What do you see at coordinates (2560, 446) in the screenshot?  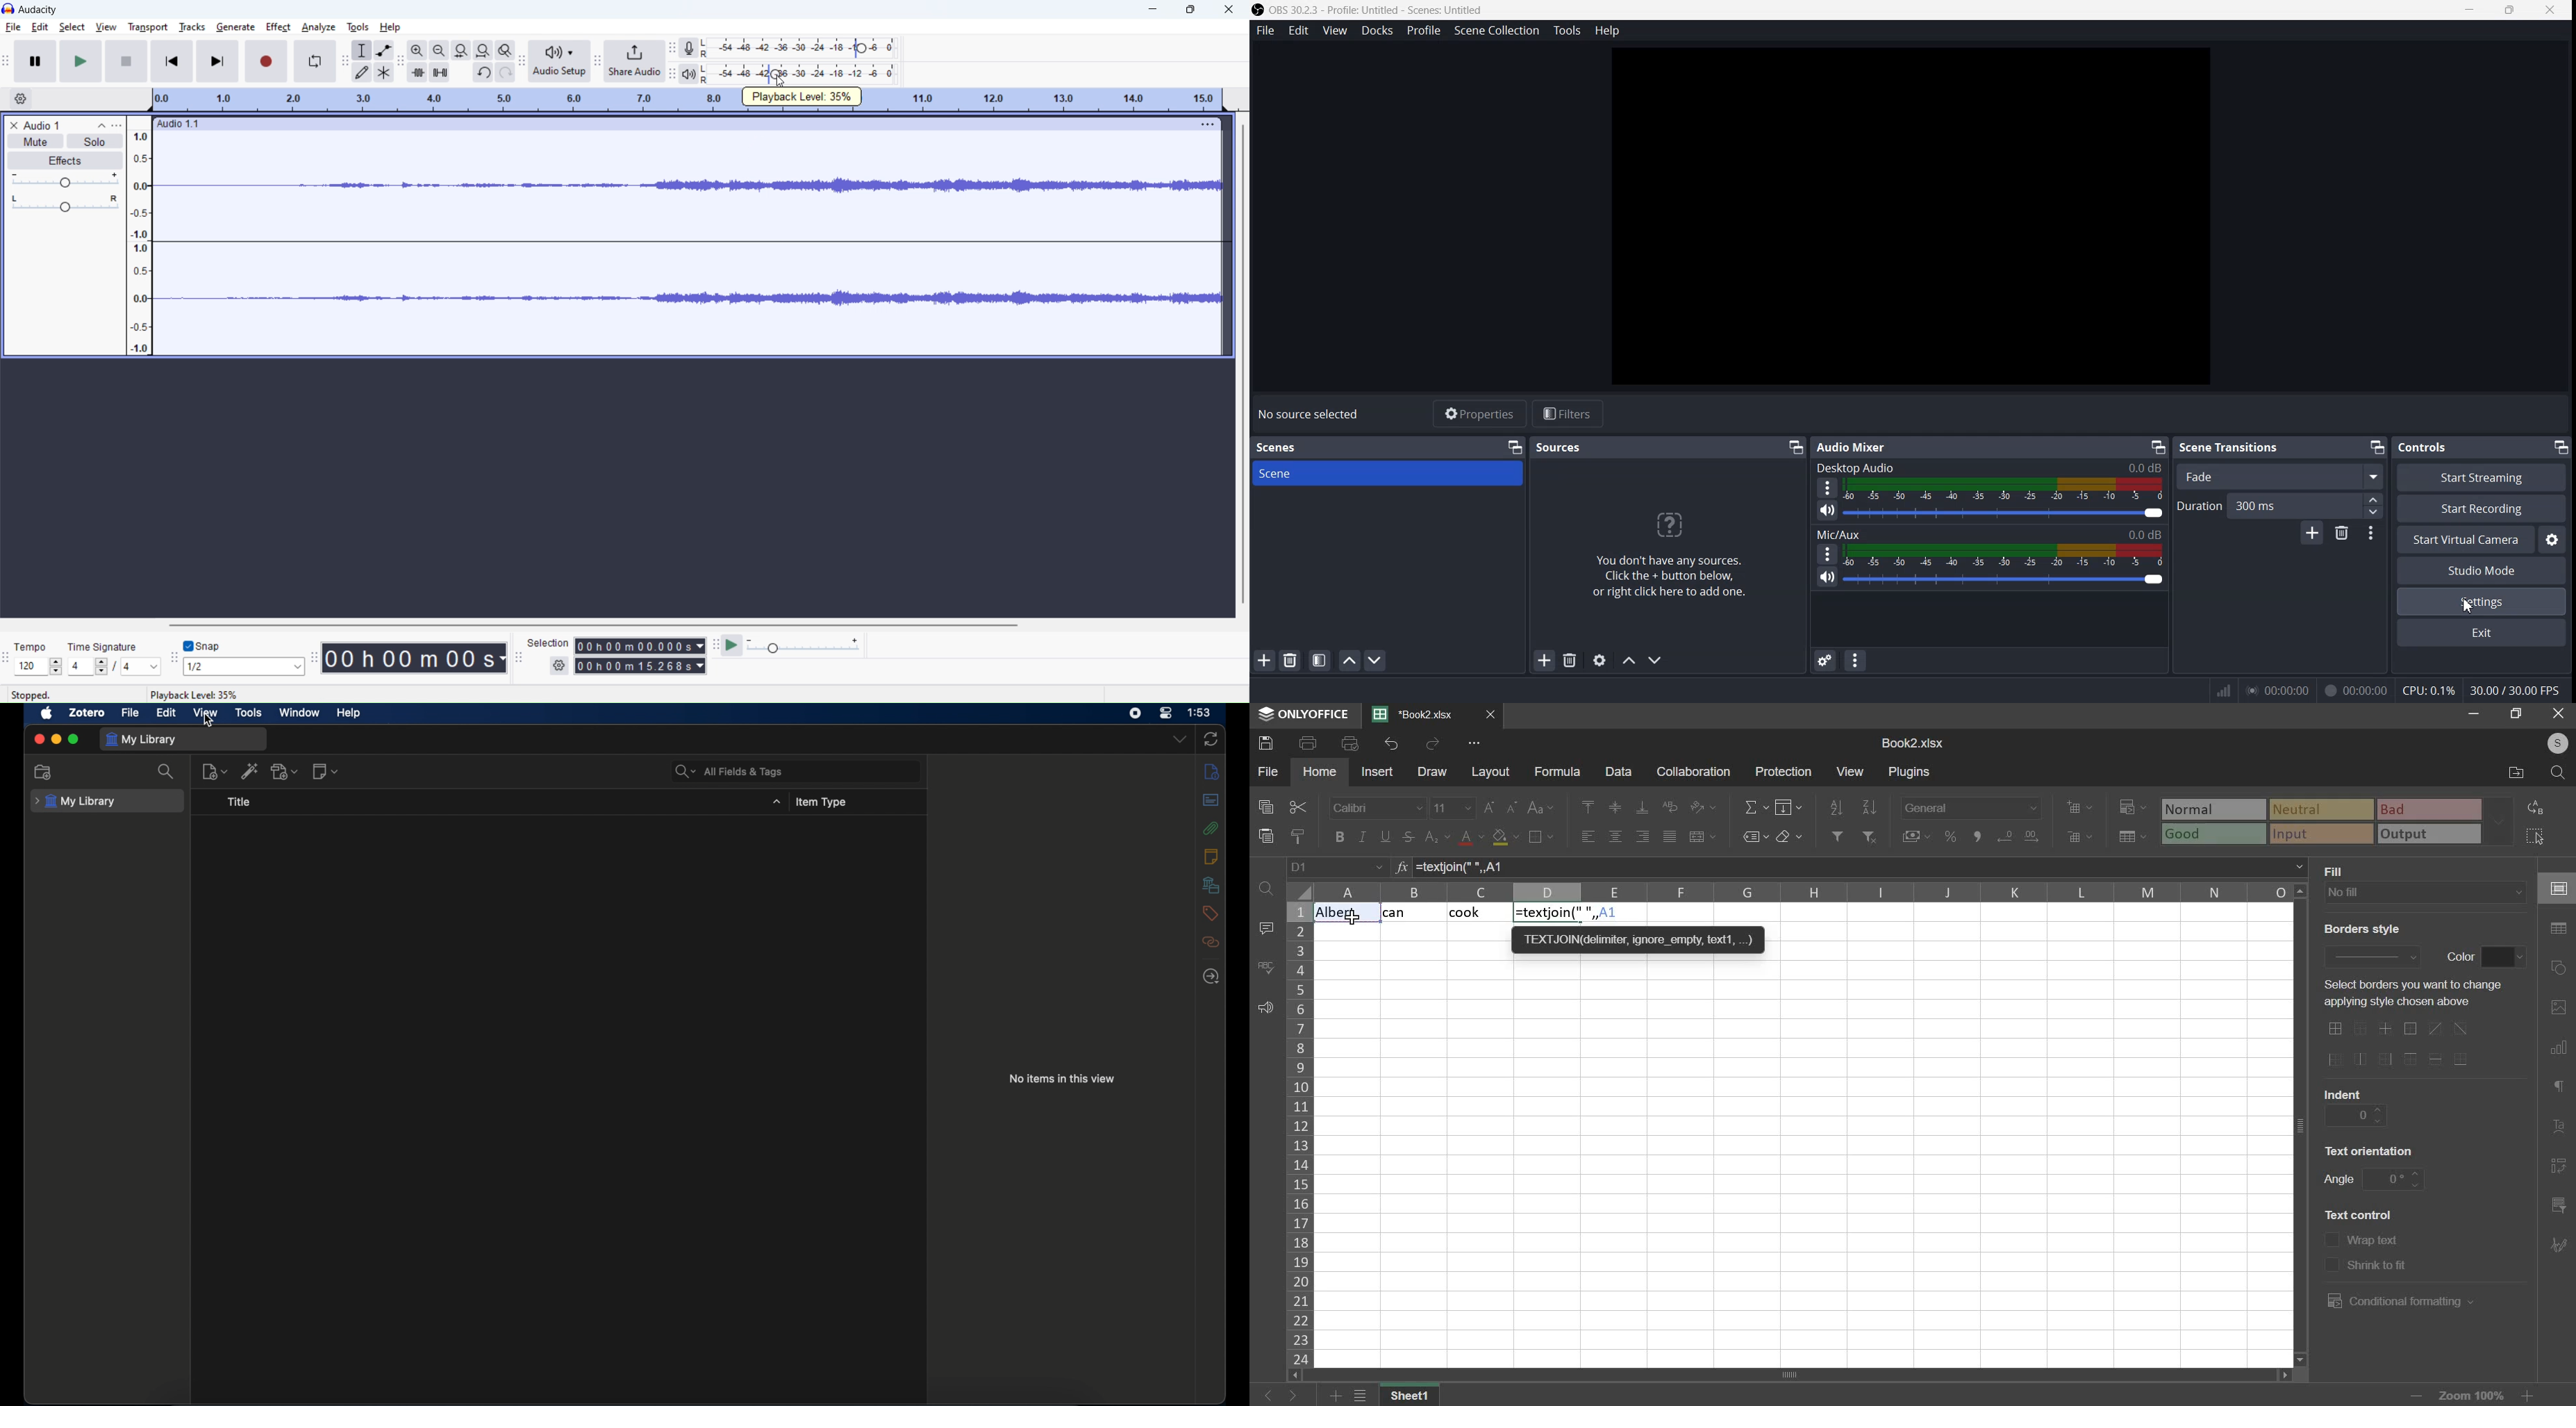 I see `Minimize` at bounding box center [2560, 446].